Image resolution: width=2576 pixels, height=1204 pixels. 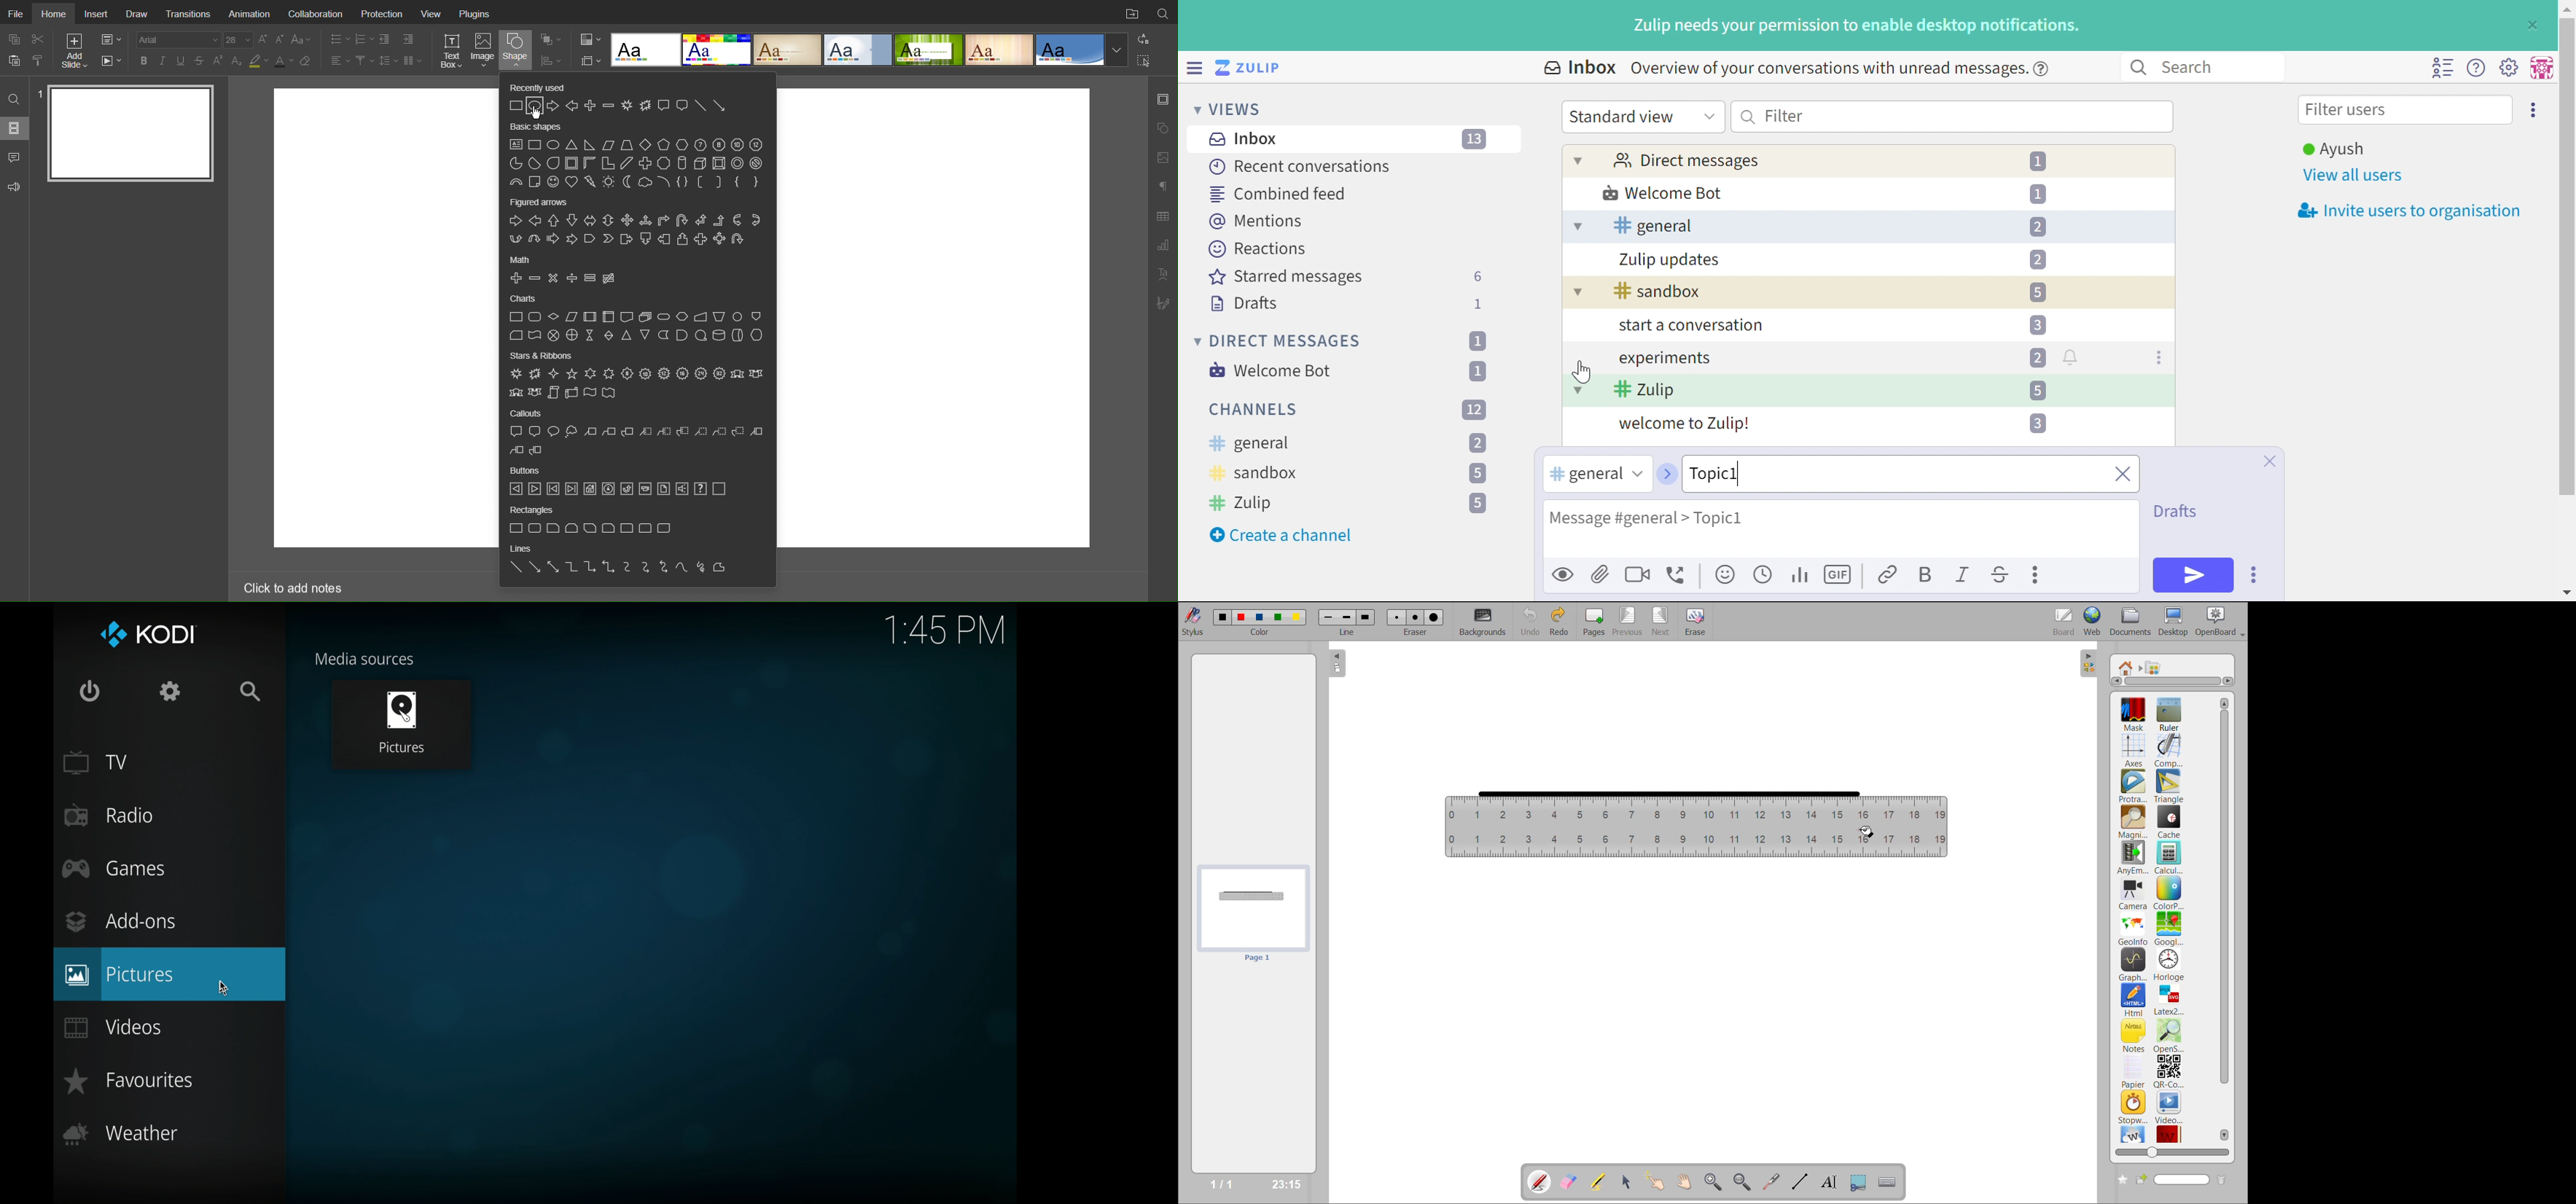 What do you see at coordinates (111, 61) in the screenshot?
I see `Playback Settings` at bounding box center [111, 61].